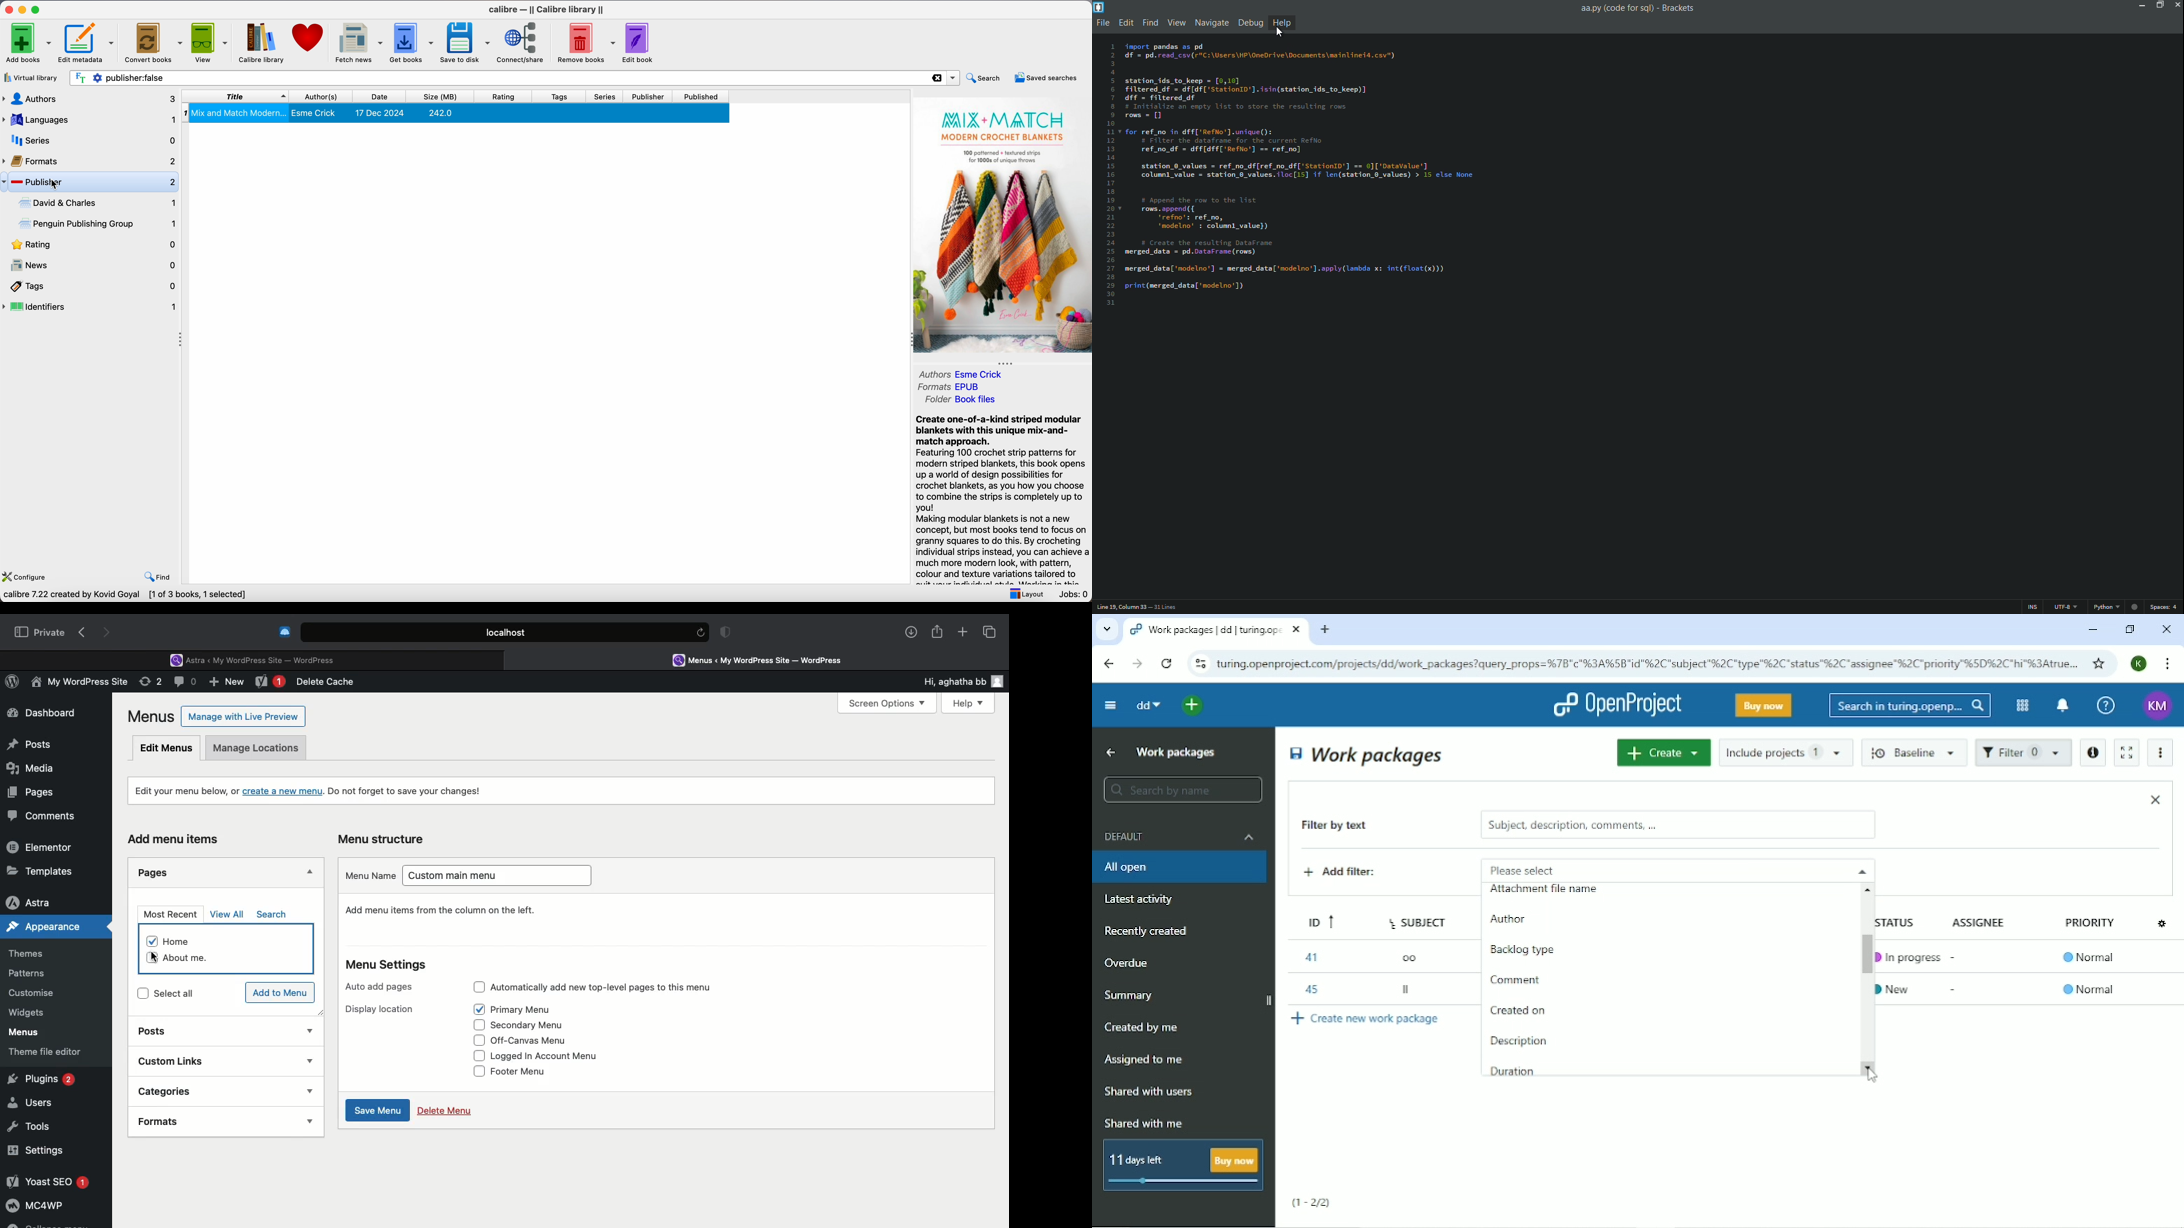 The image size is (2184, 1232). Describe the element at coordinates (641, 42) in the screenshot. I see `edit book` at that location.